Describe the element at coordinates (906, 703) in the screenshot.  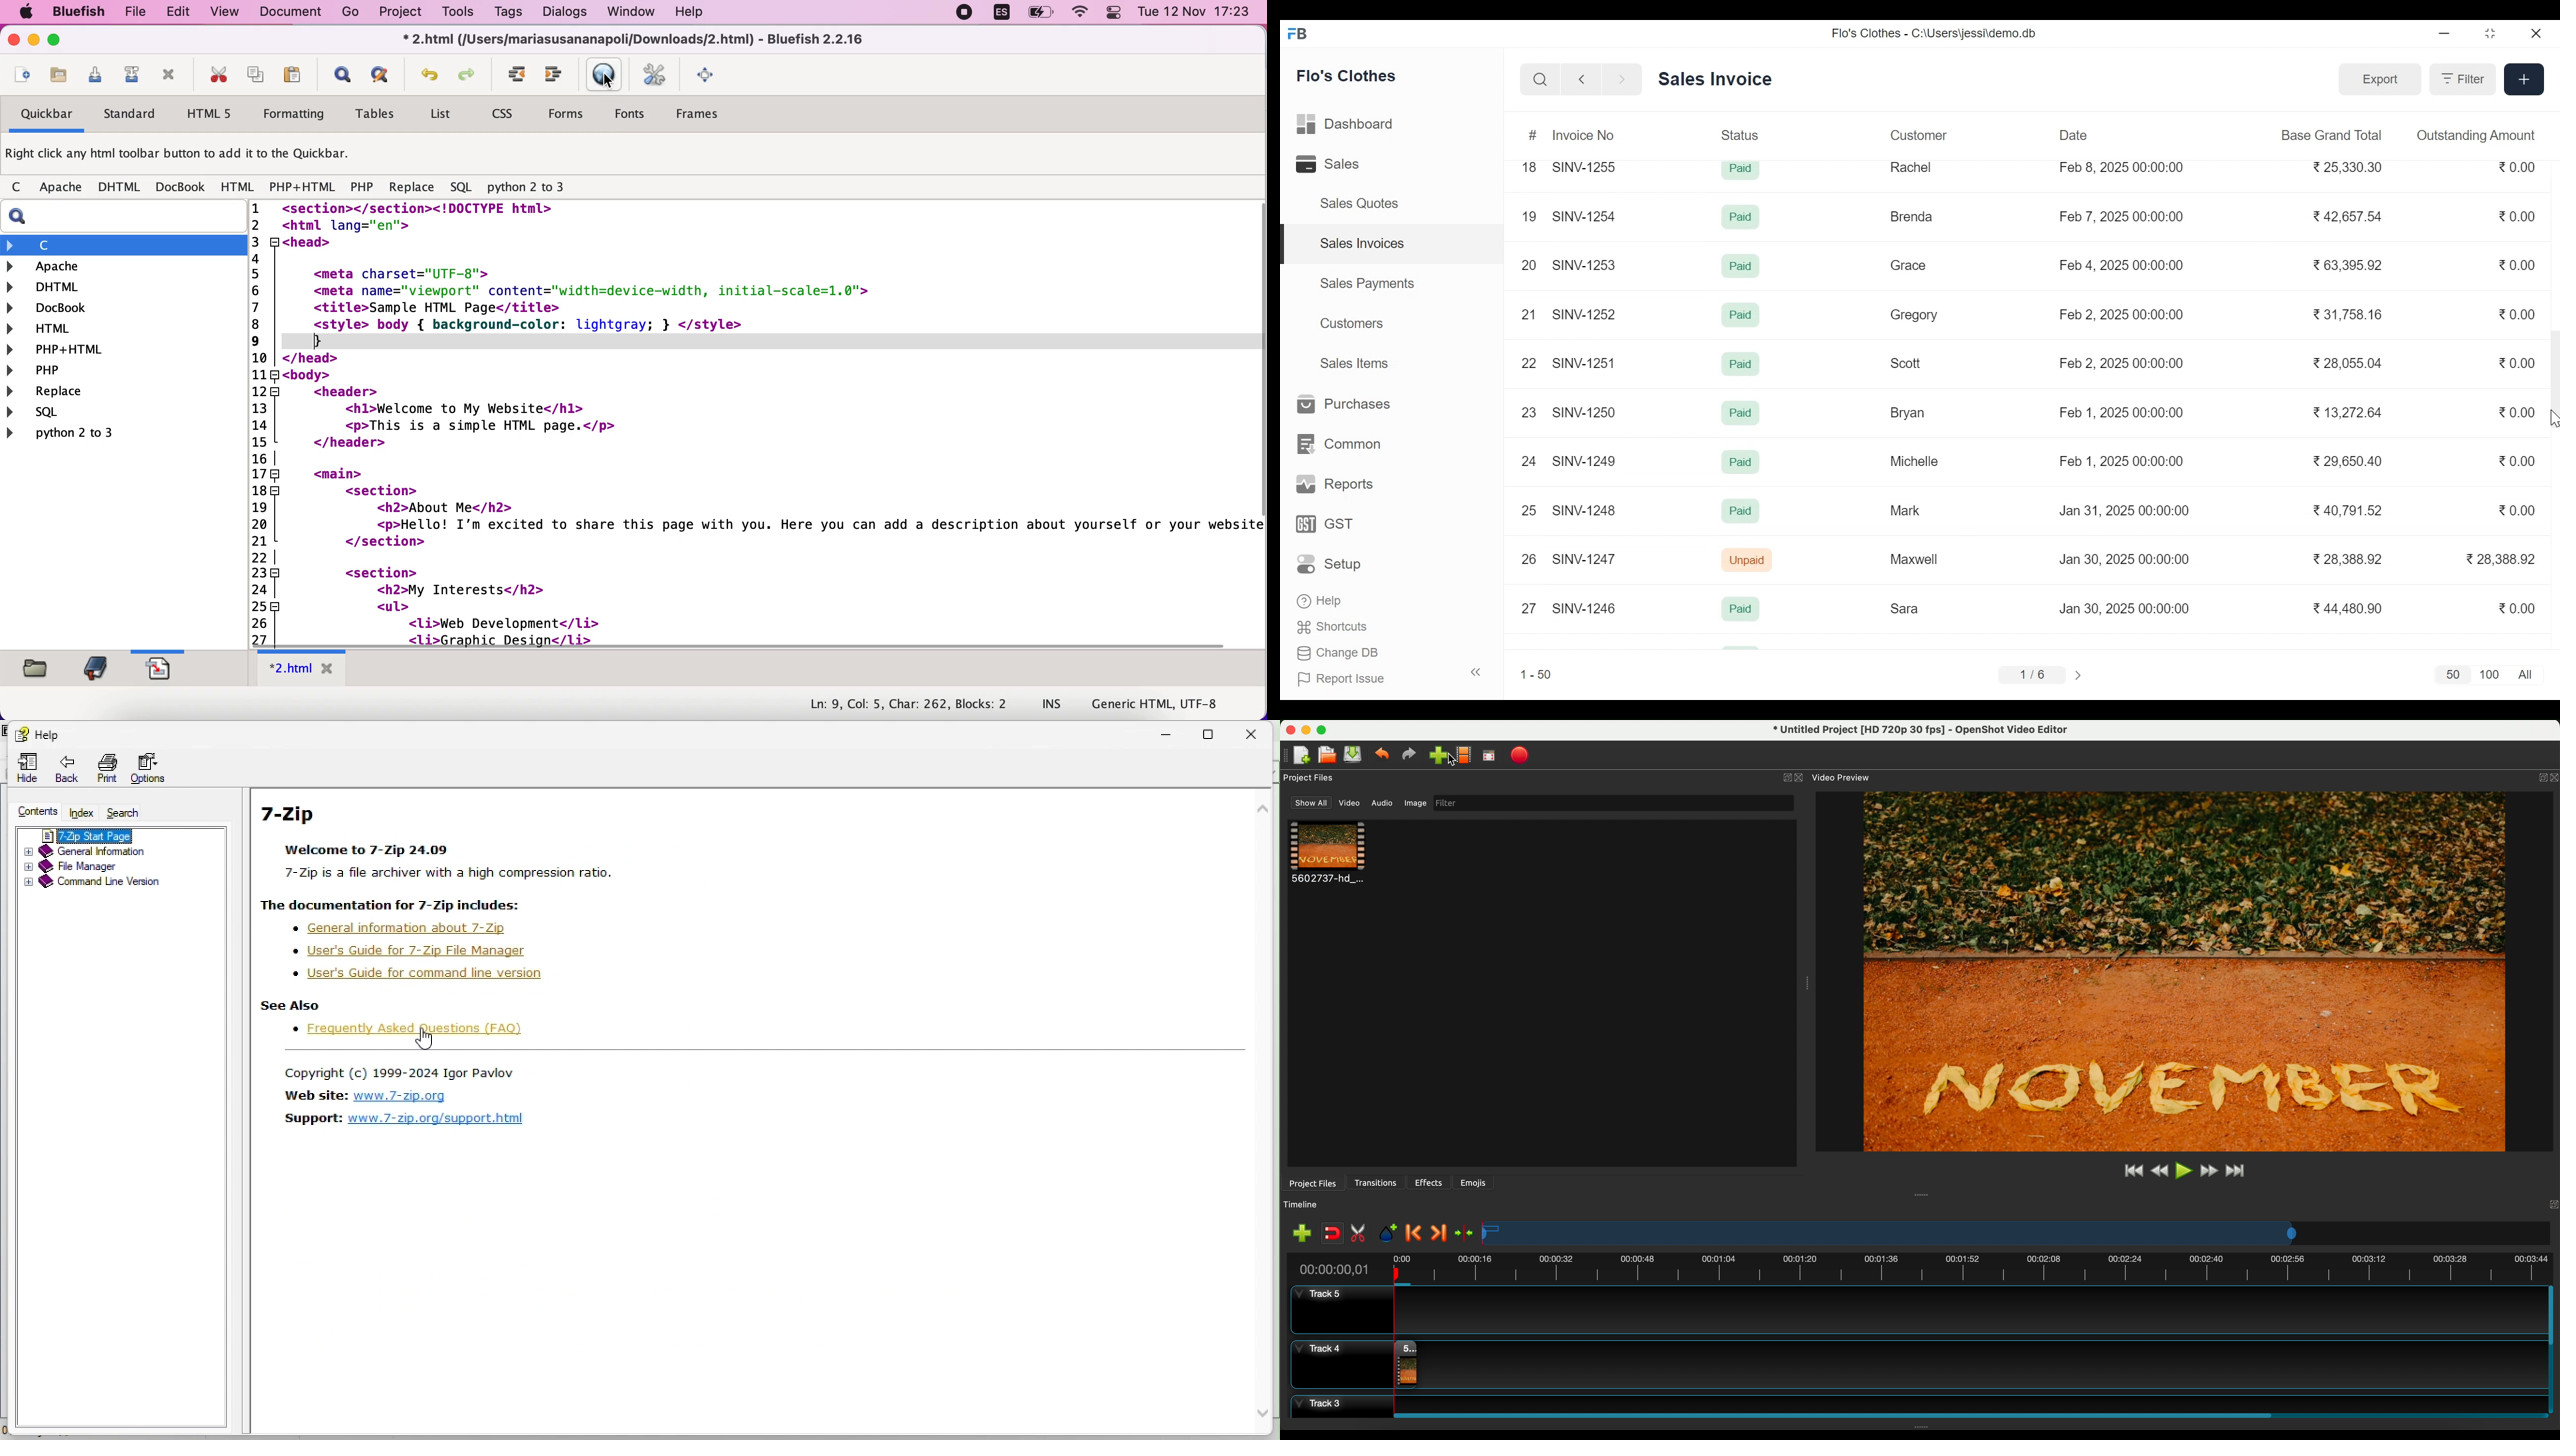
I see `Ln: 9, Col: 5, Char: 262, Blocks: 2` at that location.